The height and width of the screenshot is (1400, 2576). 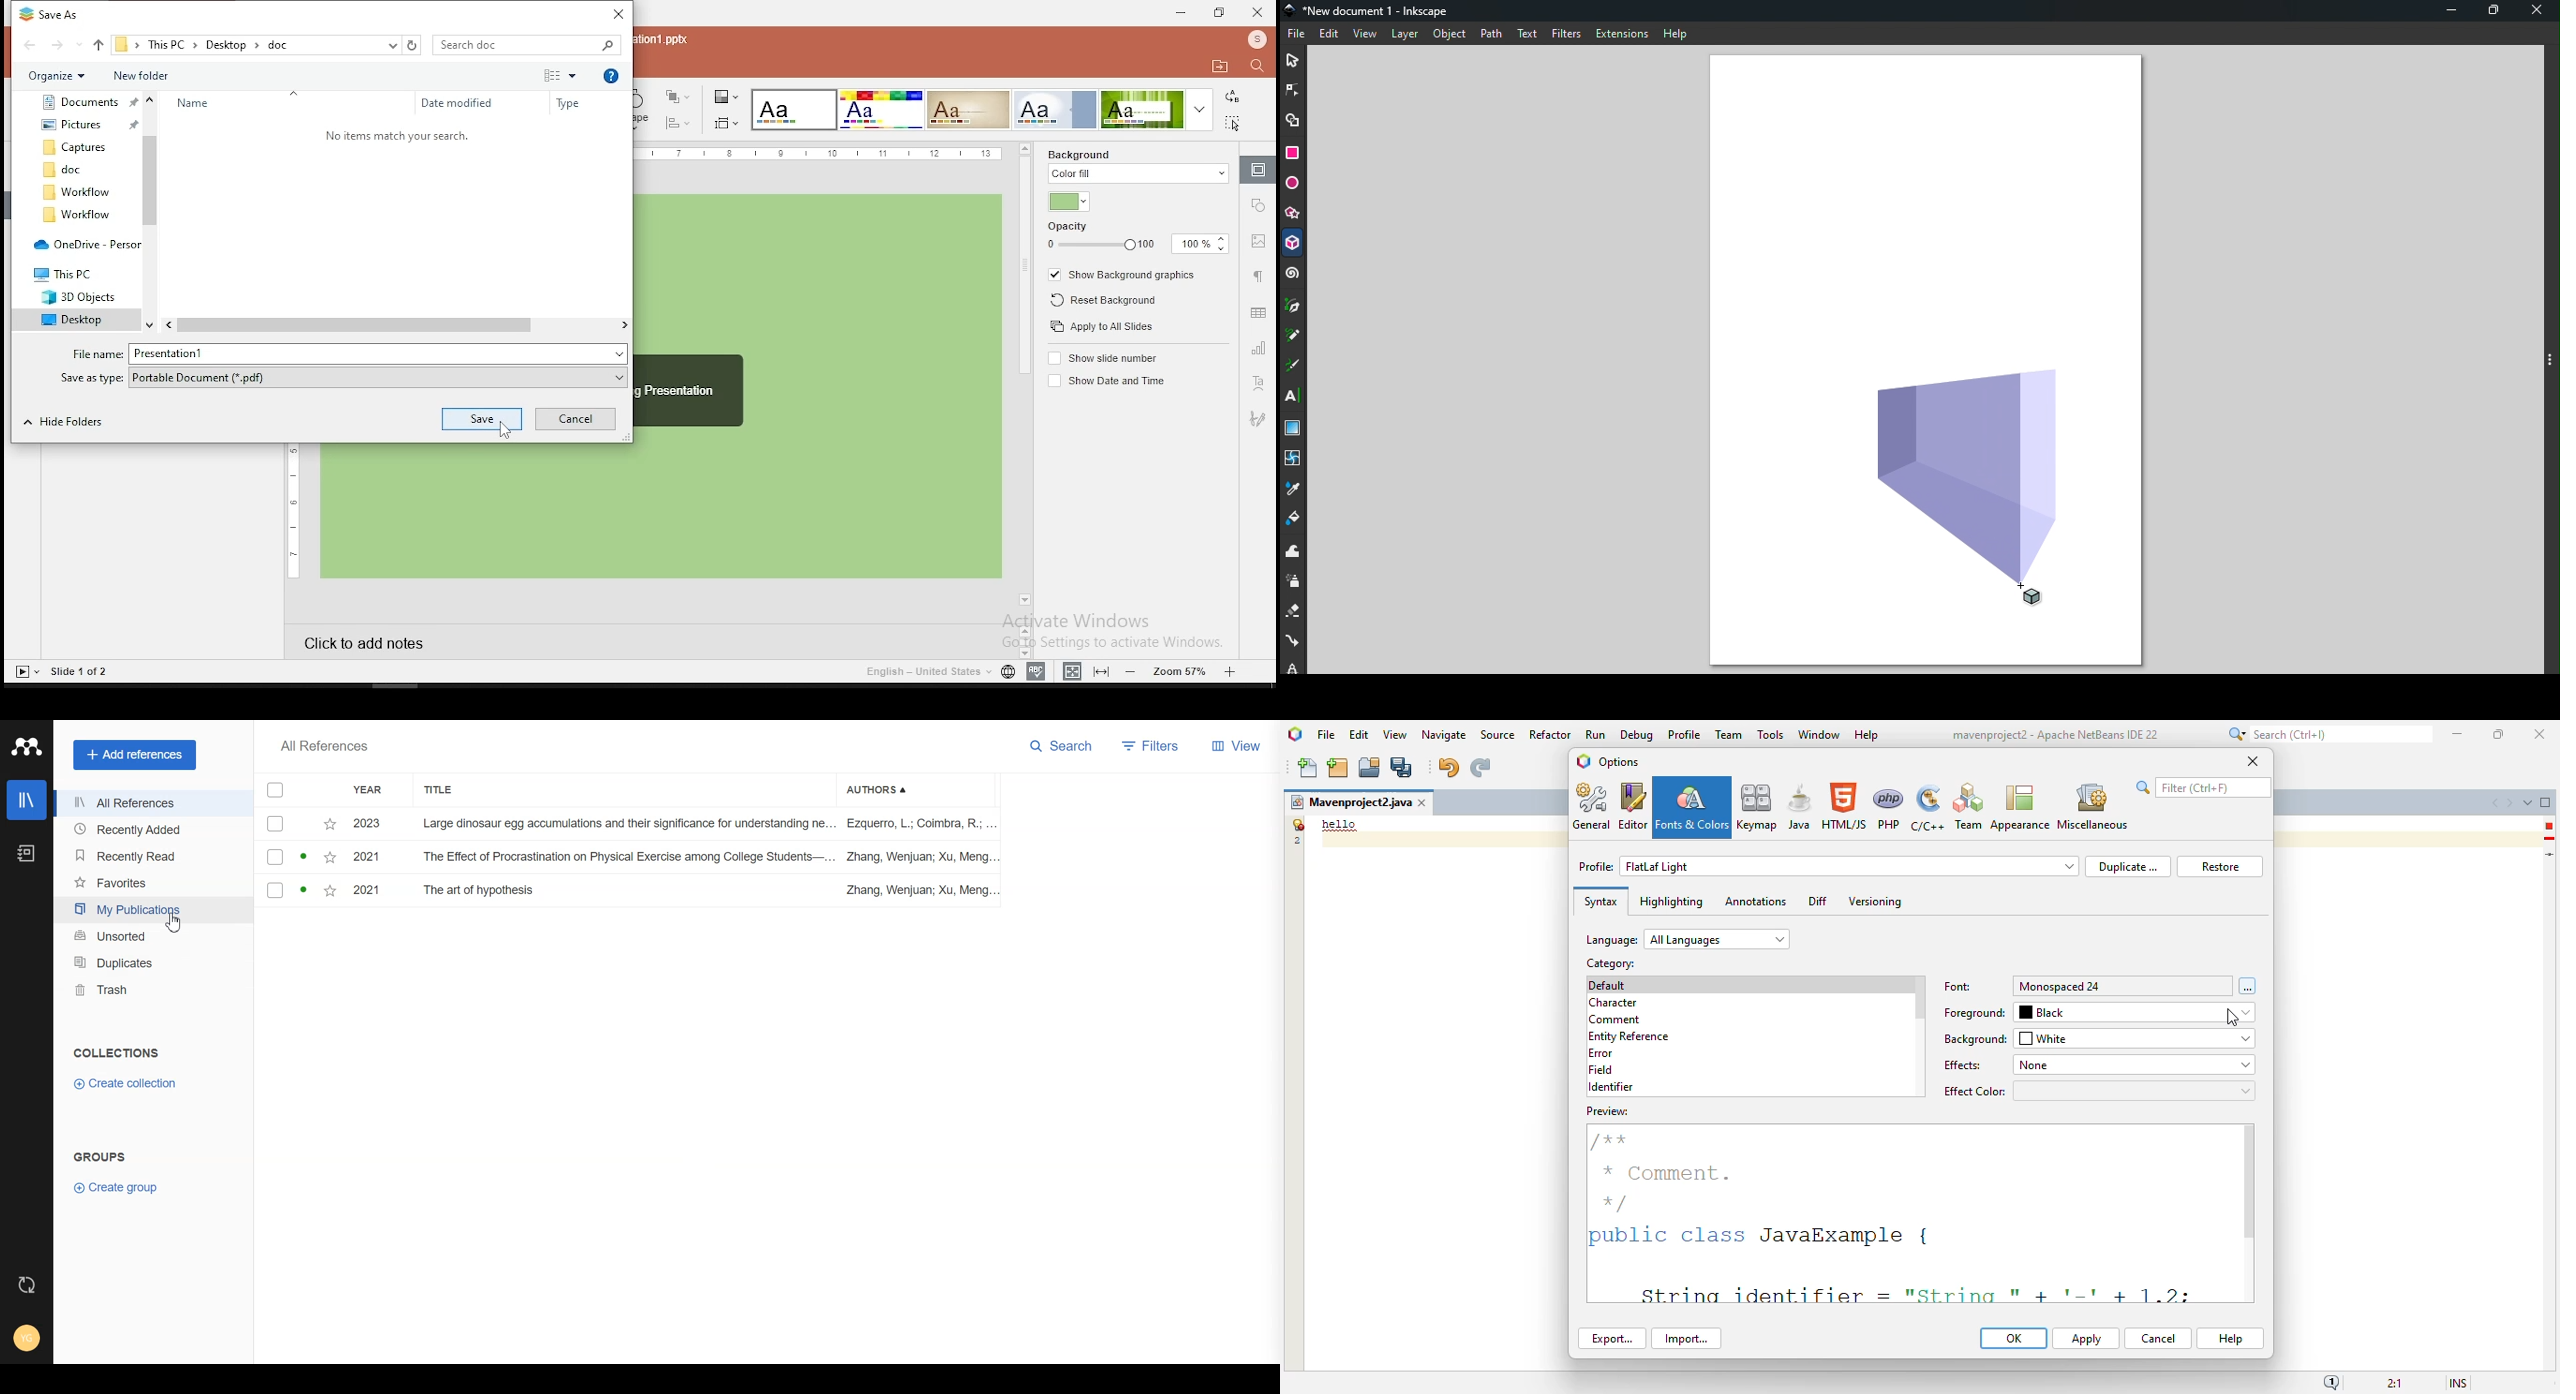 What do you see at coordinates (396, 325) in the screenshot?
I see `Horizontal scrollbar` at bounding box center [396, 325].